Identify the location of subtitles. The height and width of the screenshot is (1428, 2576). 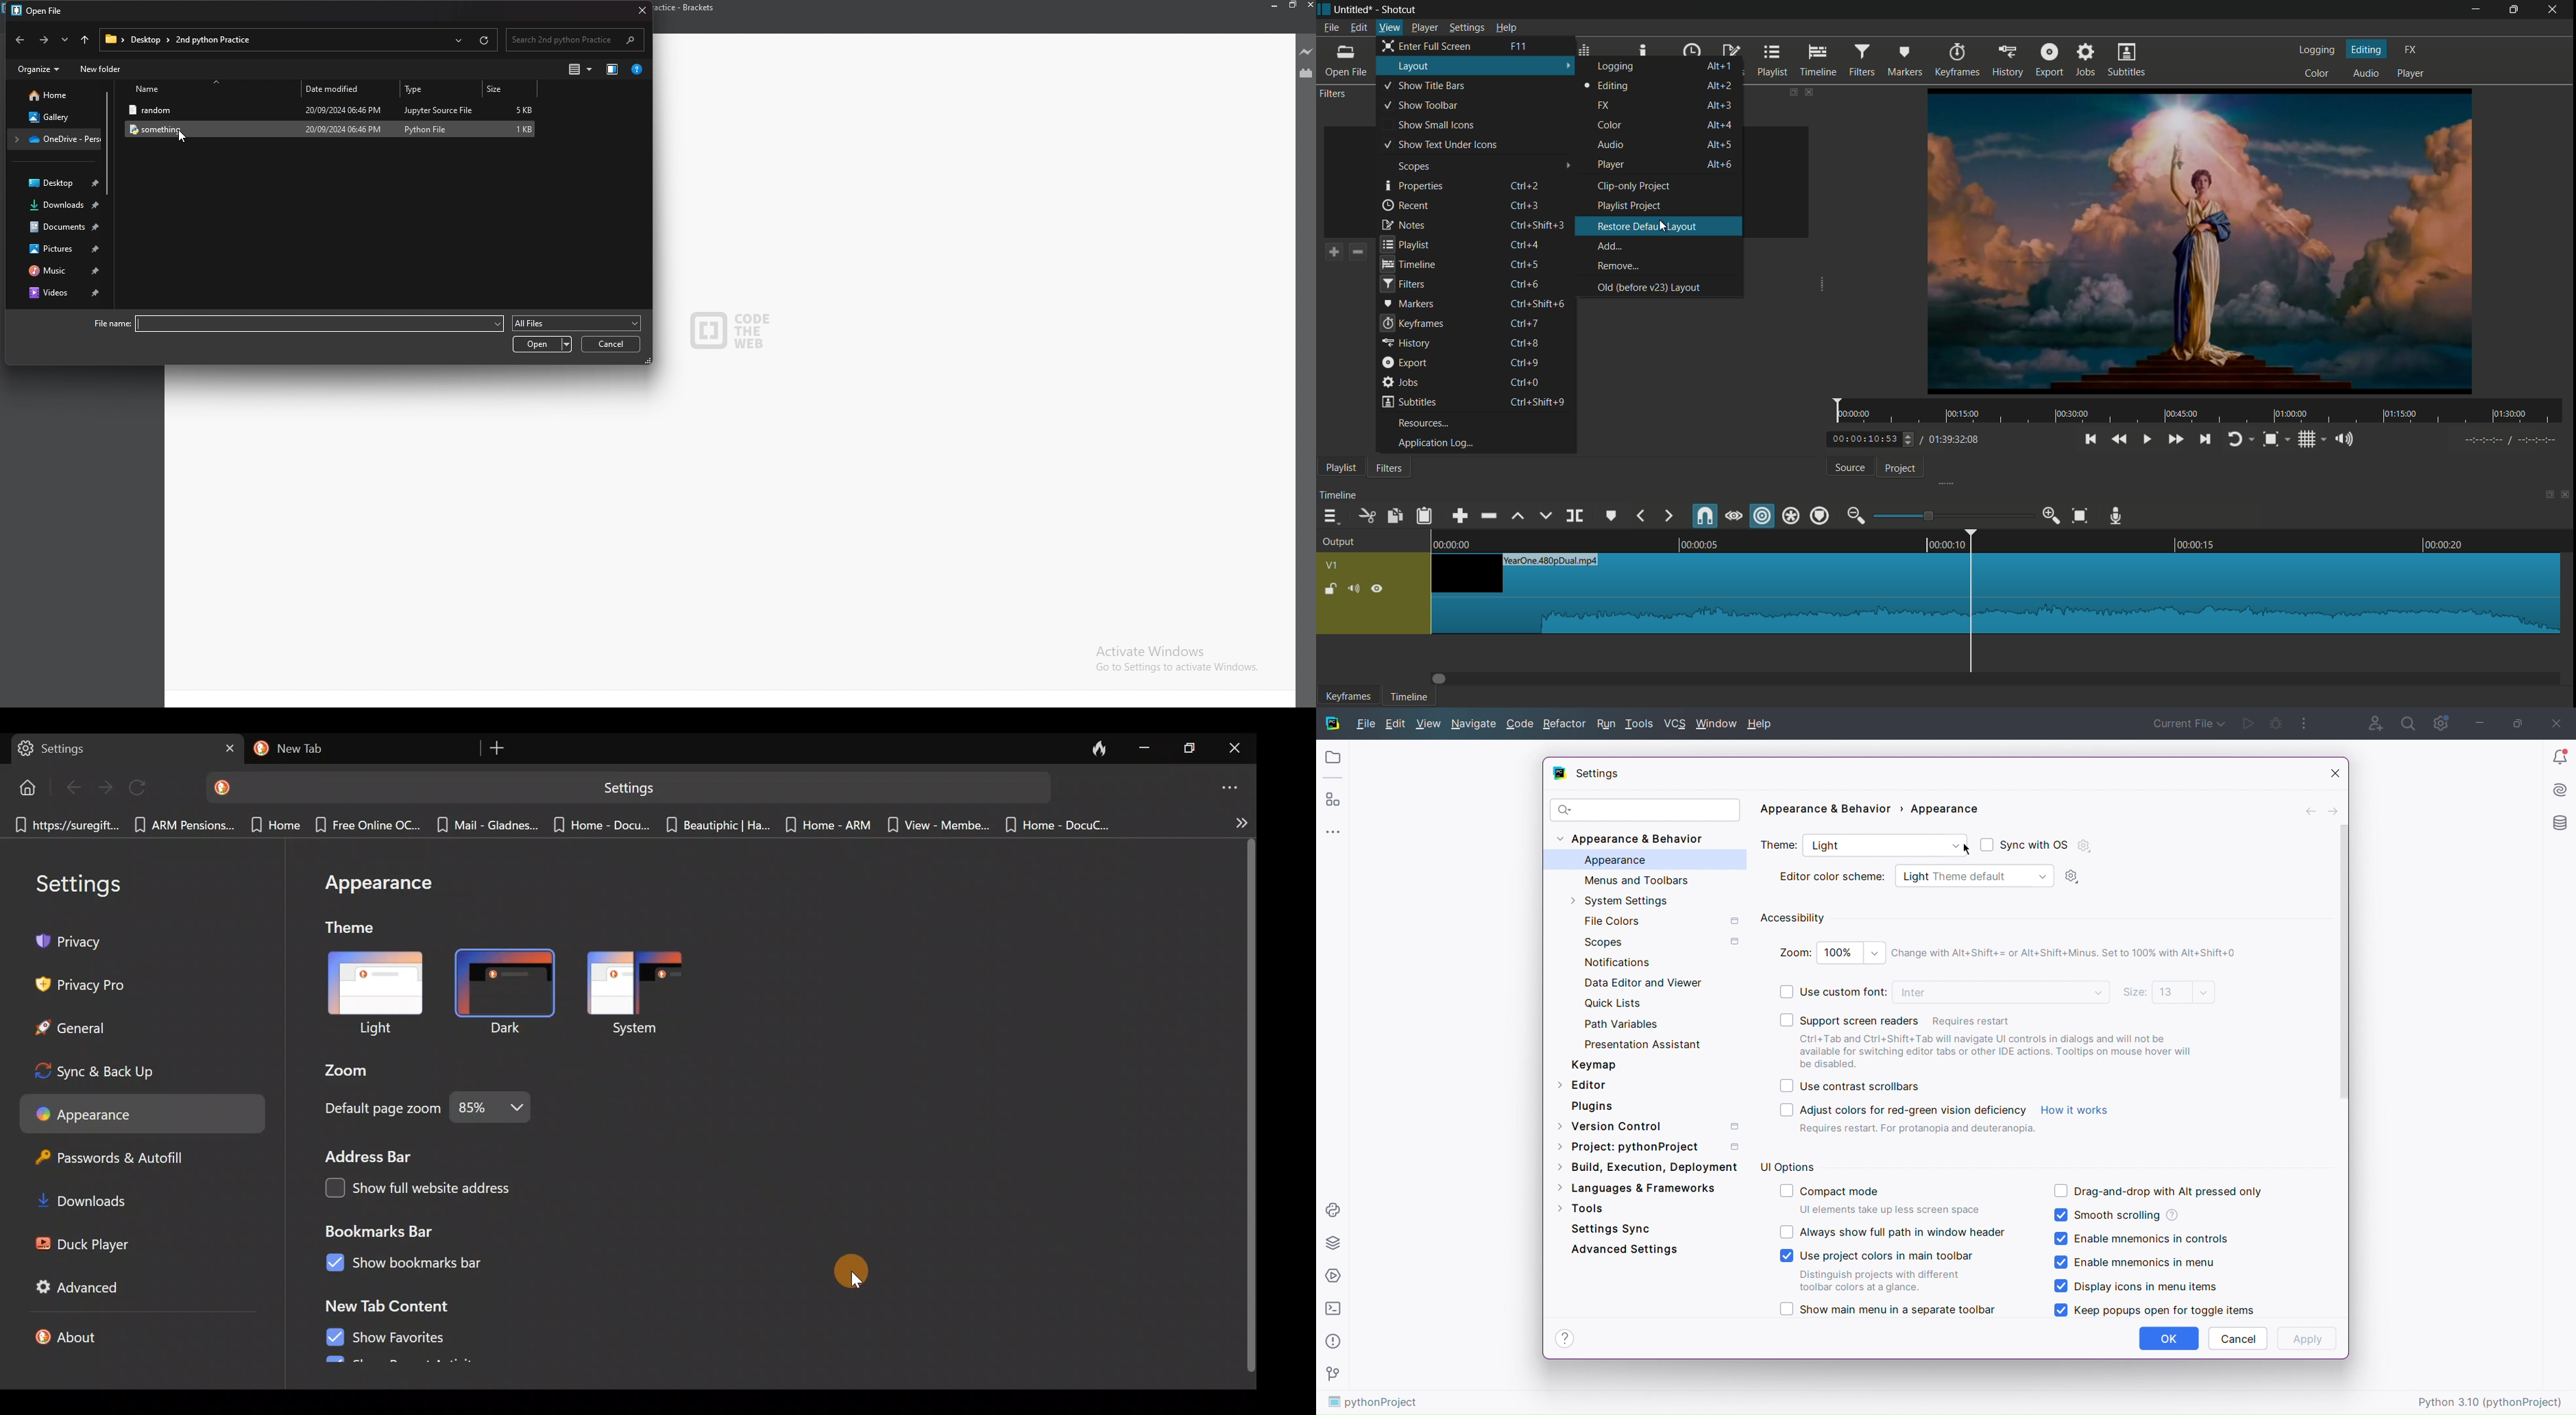
(2127, 61).